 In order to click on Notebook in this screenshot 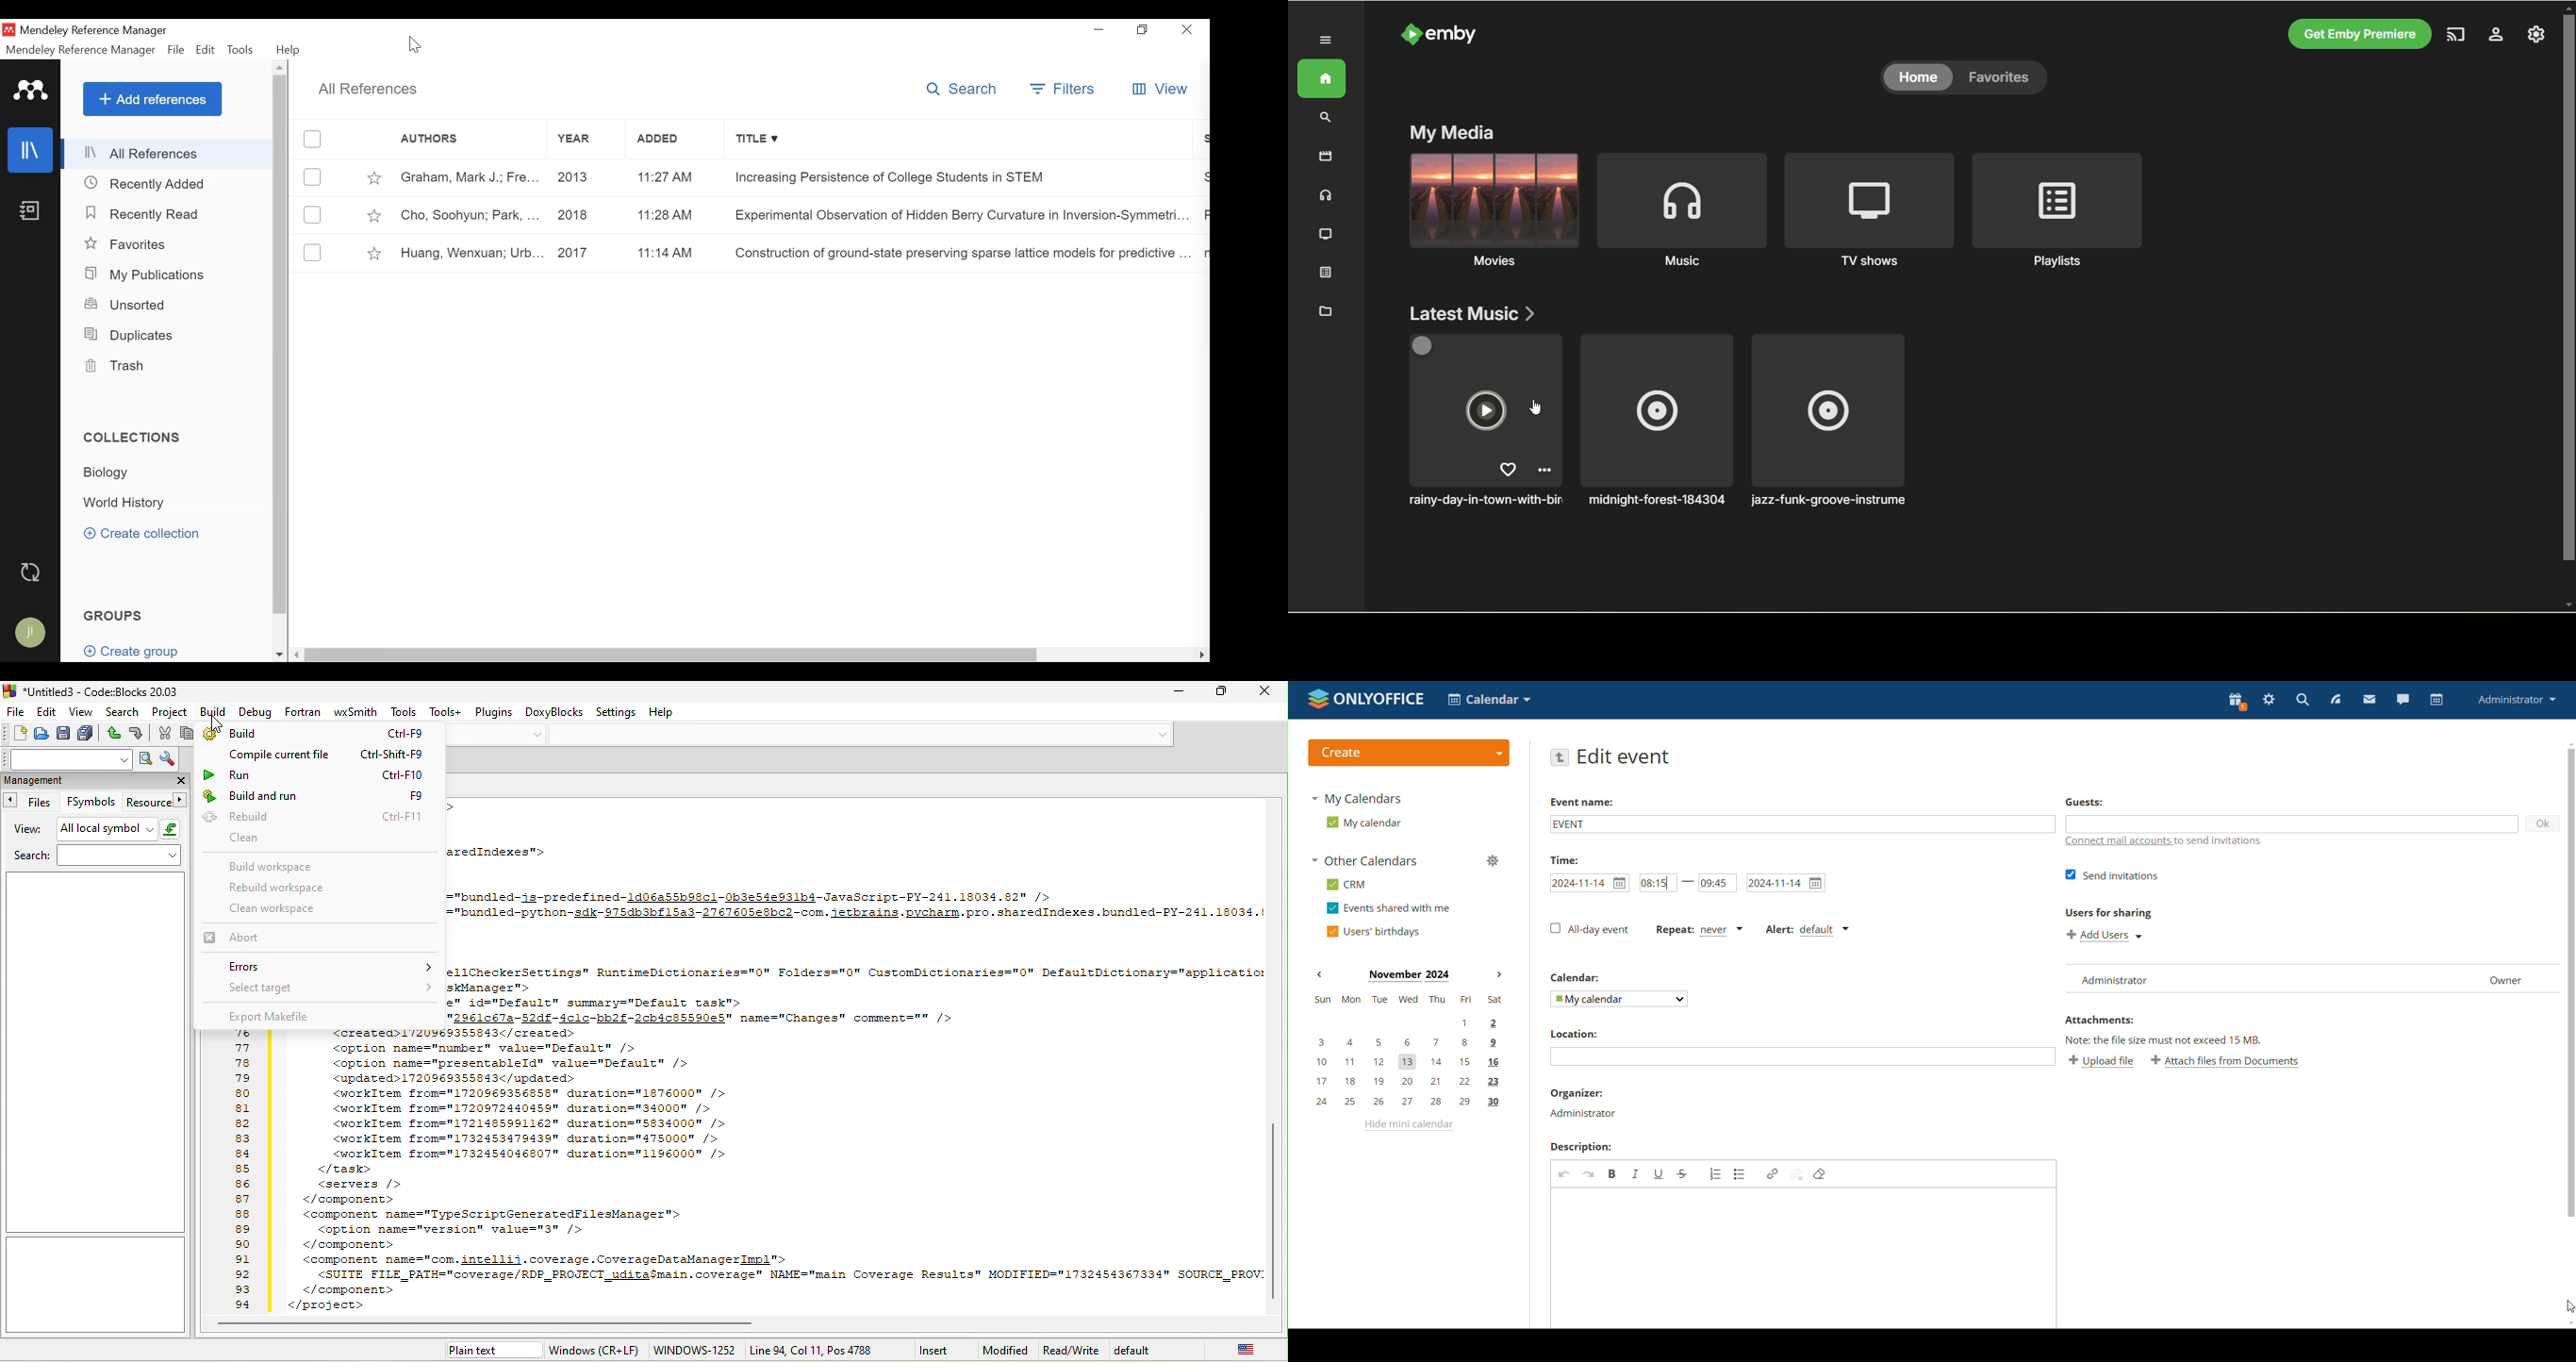, I will do `click(32, 211)`.